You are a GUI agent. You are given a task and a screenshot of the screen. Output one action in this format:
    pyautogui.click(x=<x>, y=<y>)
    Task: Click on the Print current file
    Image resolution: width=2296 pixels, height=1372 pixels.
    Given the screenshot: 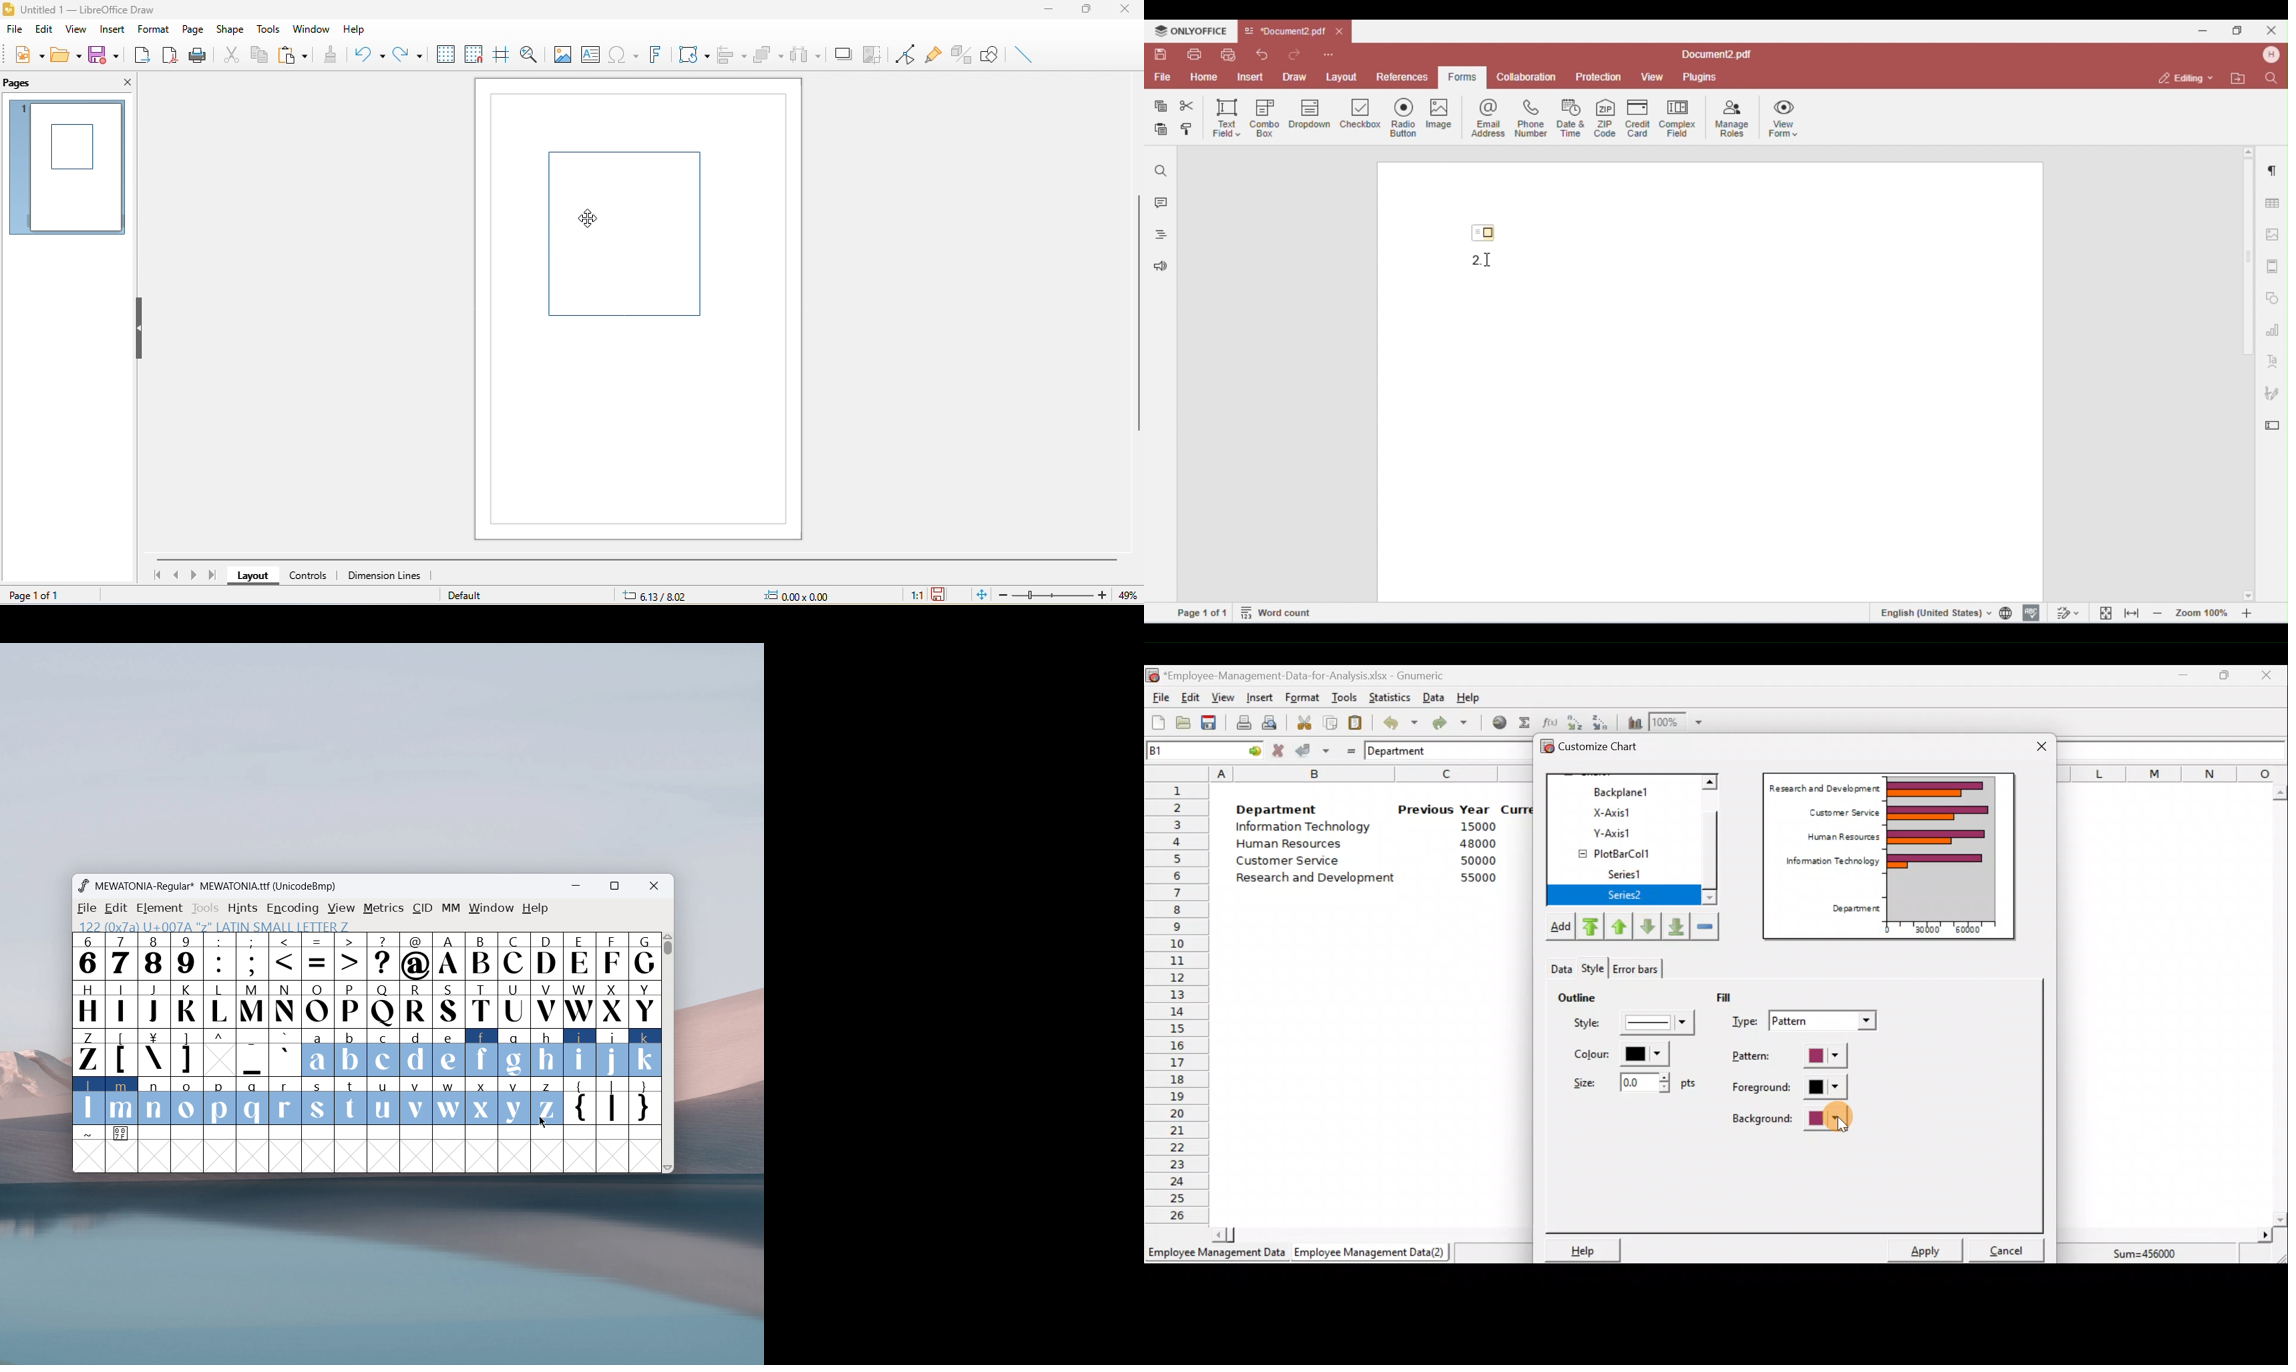 What is the action you would take?
    pyautogui.click(x=1244, y=722)
    